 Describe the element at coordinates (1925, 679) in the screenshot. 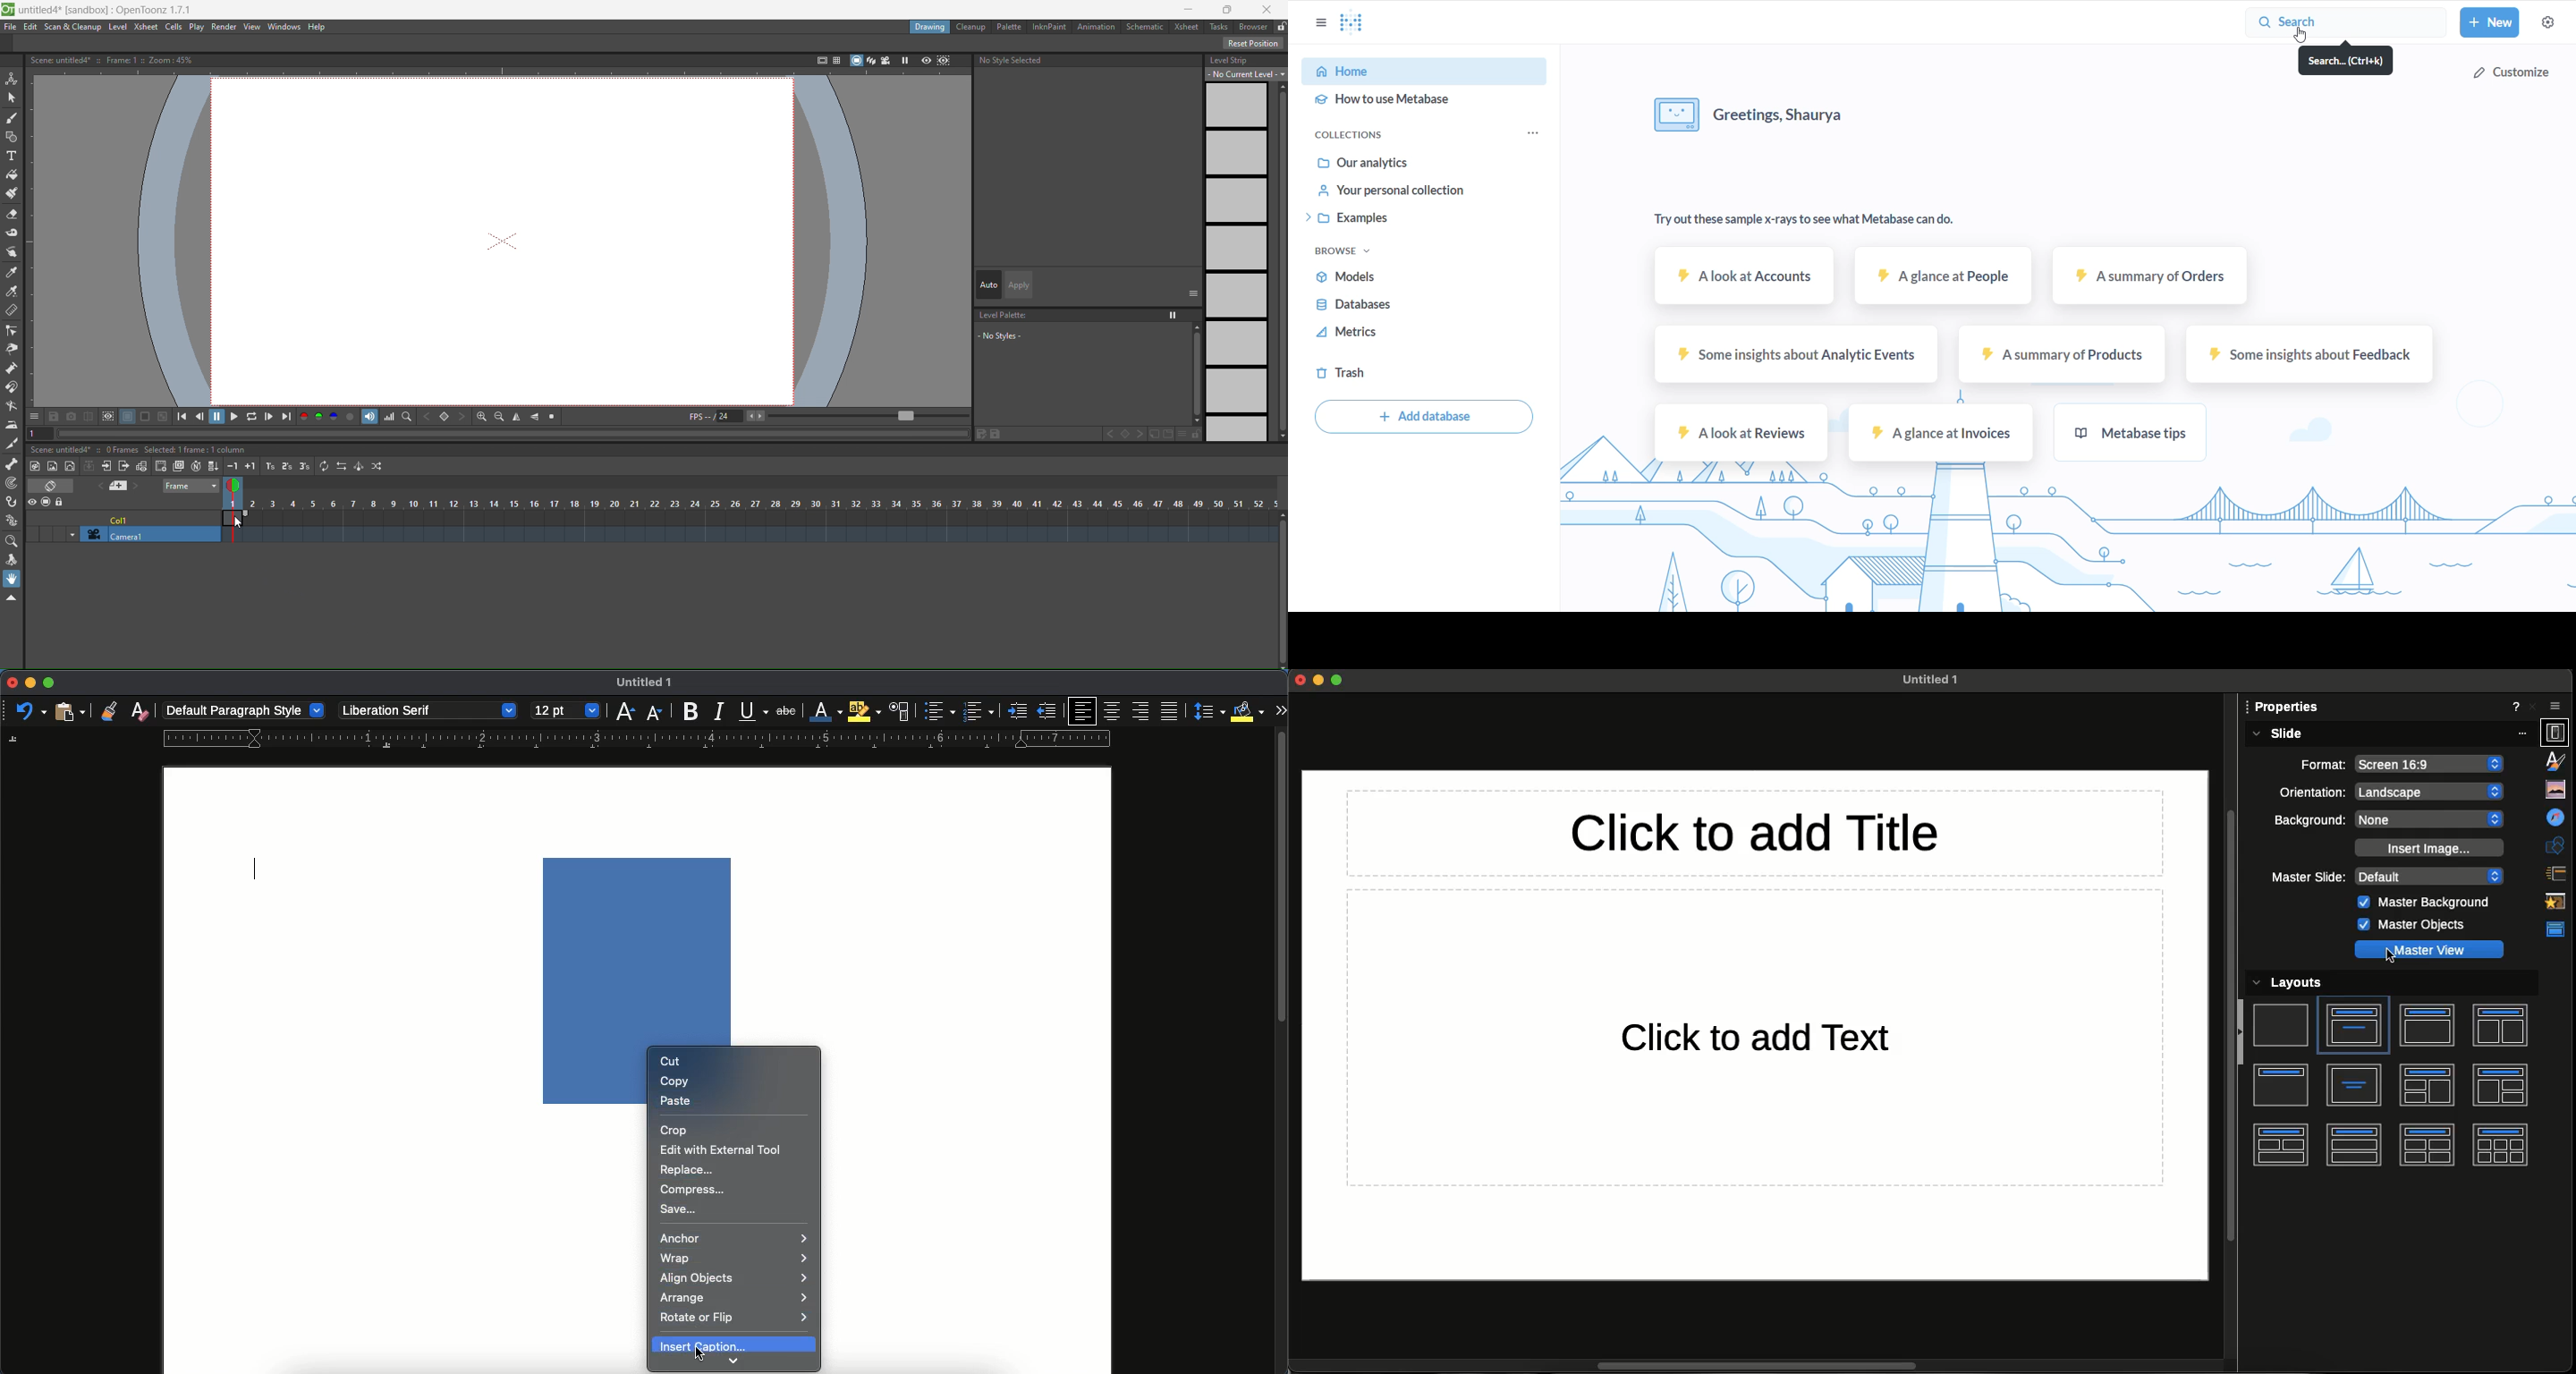

I see `File name` at that location.